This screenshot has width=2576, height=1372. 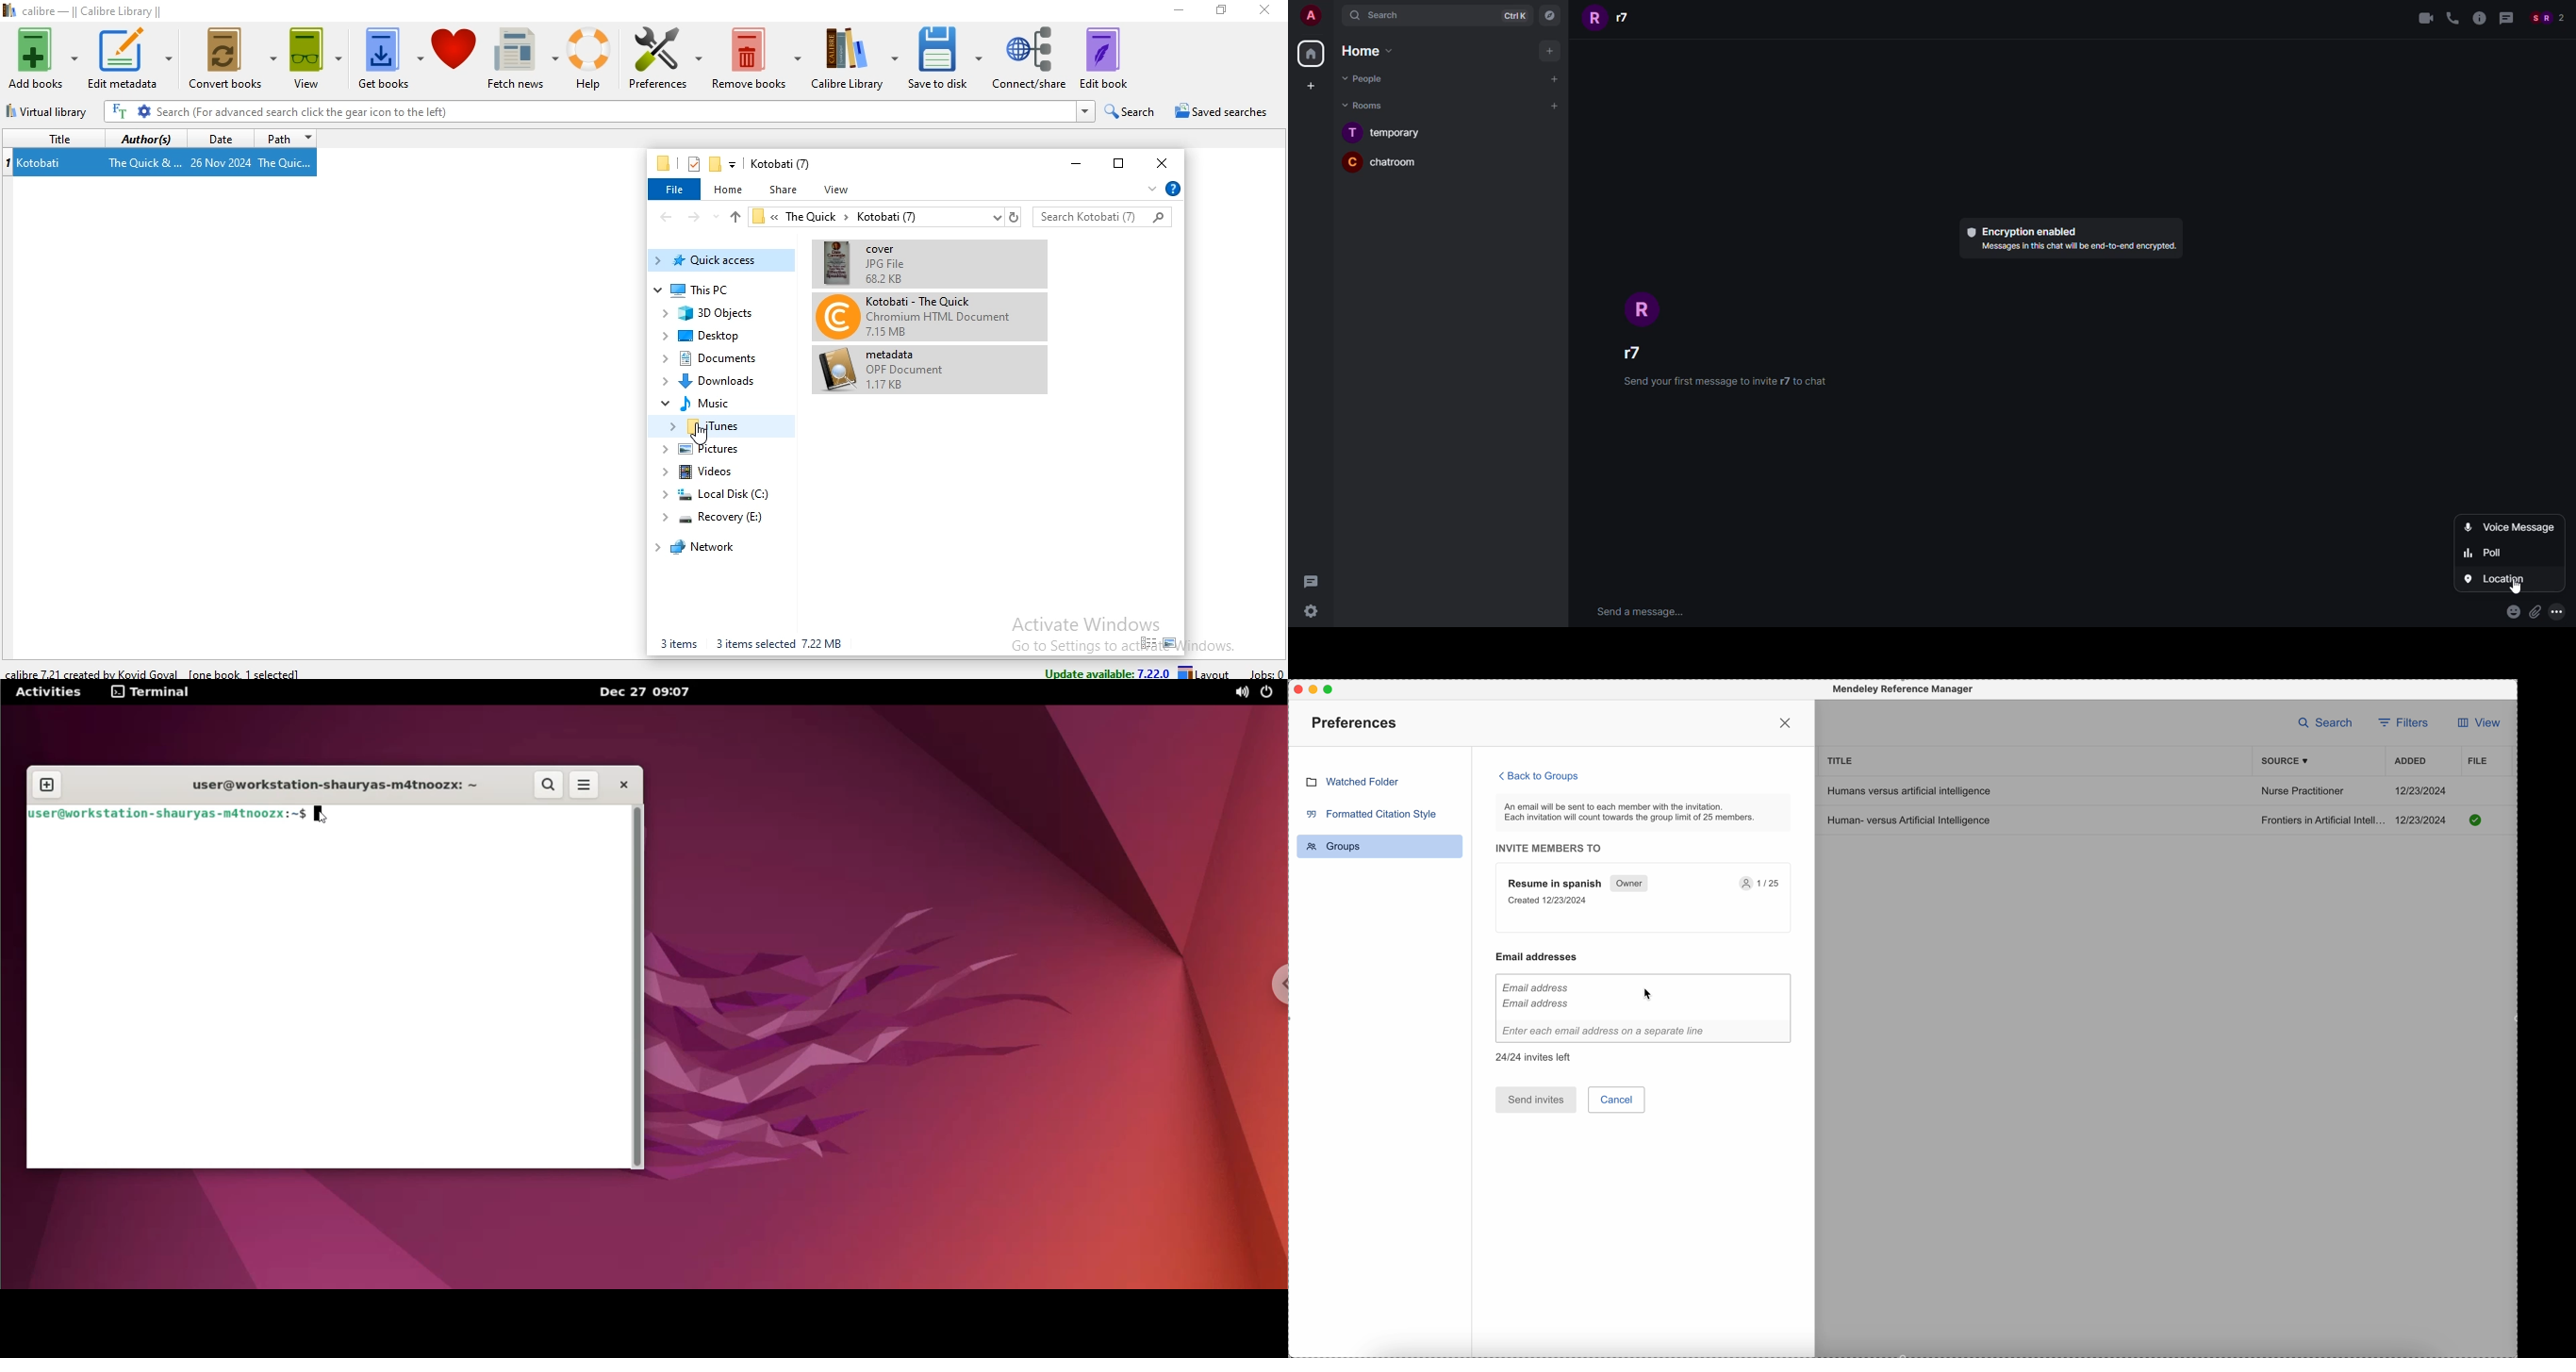 I want to click on jobs: 0, so click(x=1266, y=671).